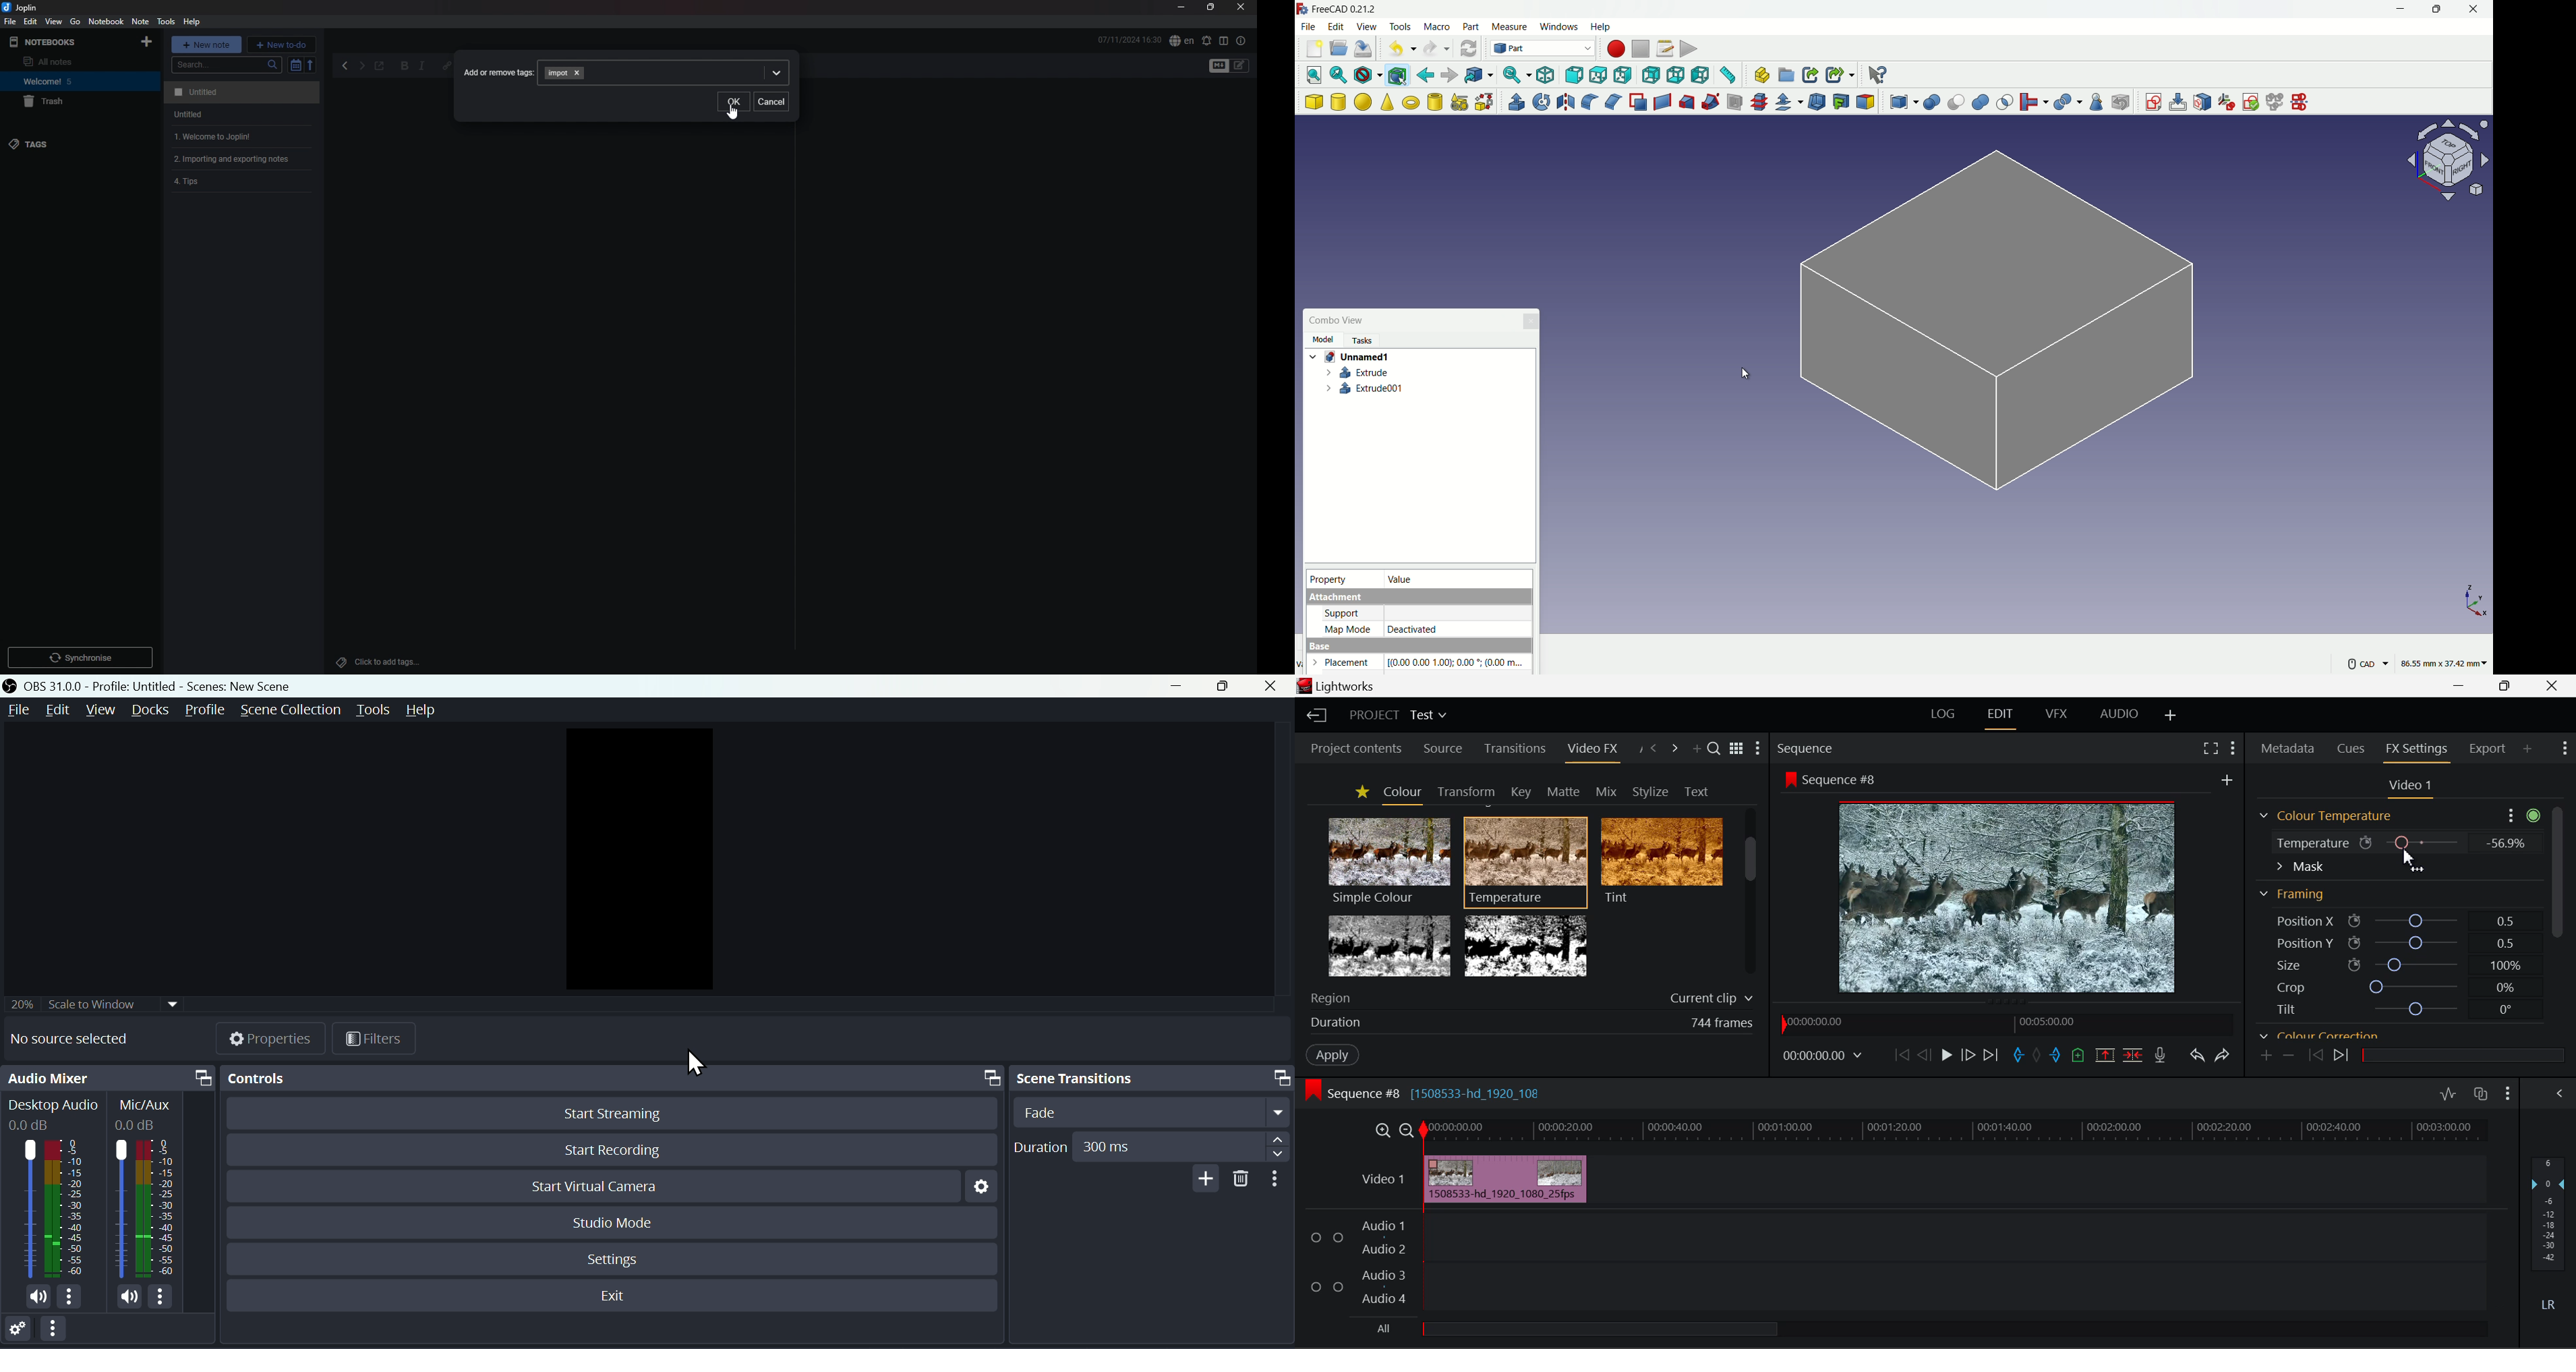  What do you see at coordinates (1148, 1112) in the screenshot?
I see `Fade` at bounding box center [1148, 1112].